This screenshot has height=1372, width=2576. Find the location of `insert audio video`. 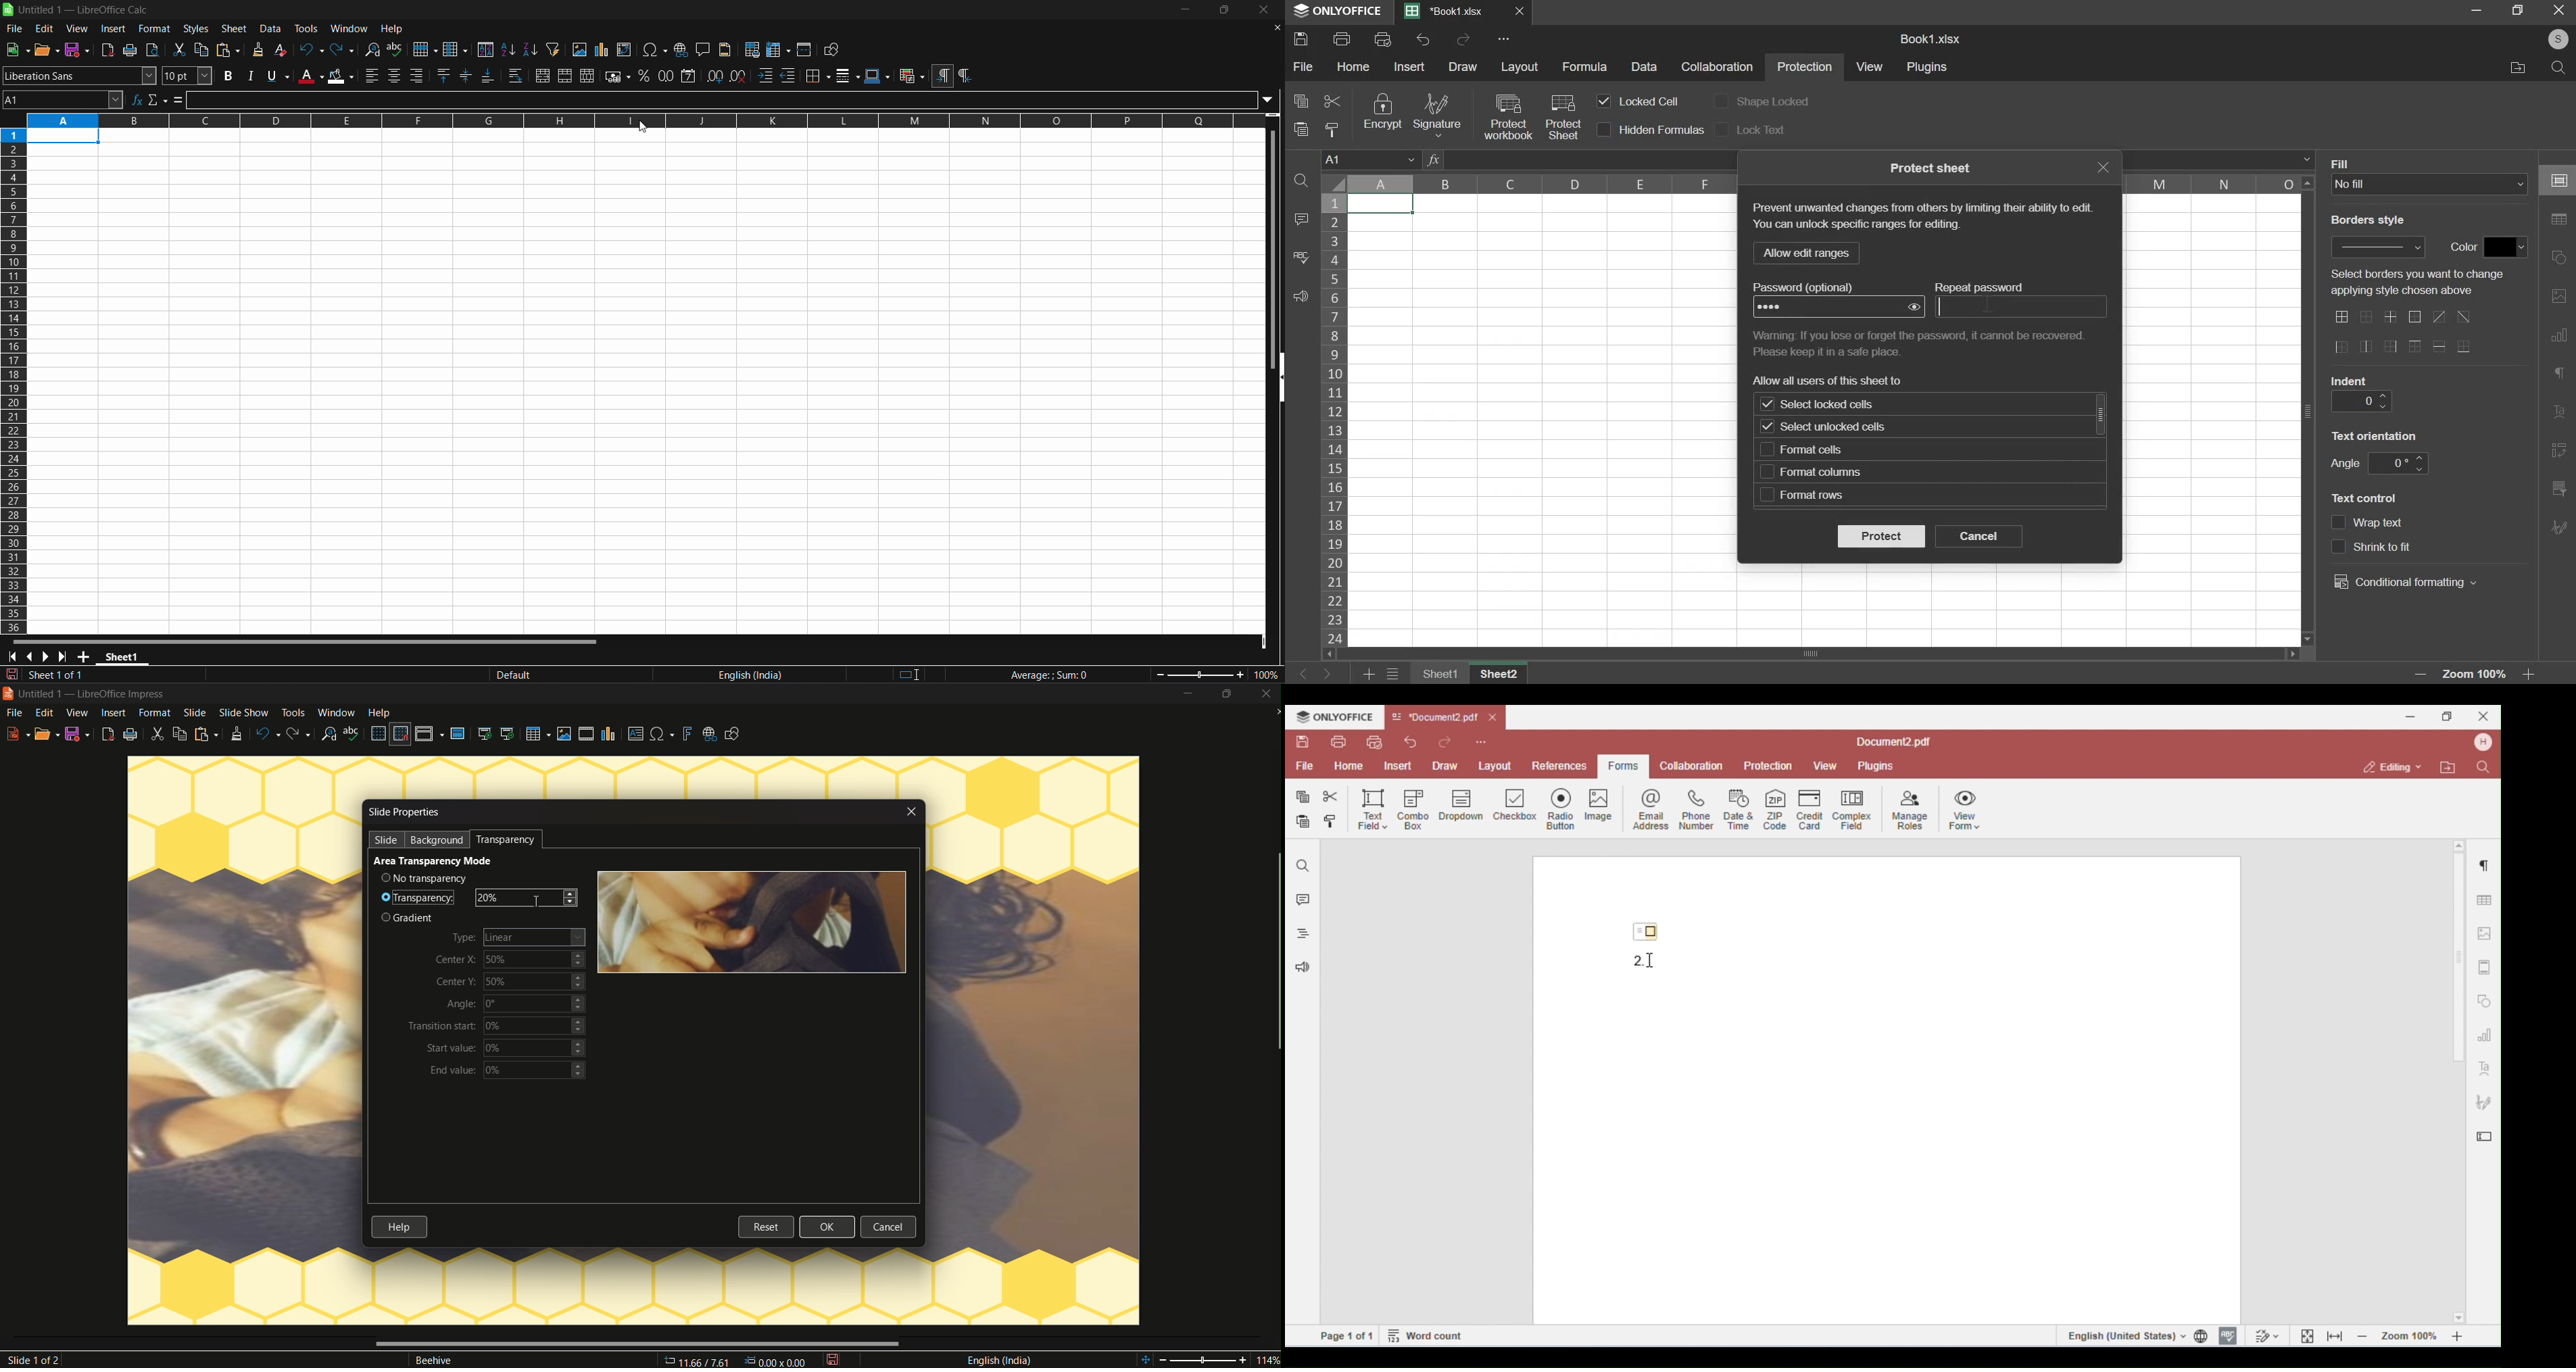

insert audio video is located at coordinates (587, 734).